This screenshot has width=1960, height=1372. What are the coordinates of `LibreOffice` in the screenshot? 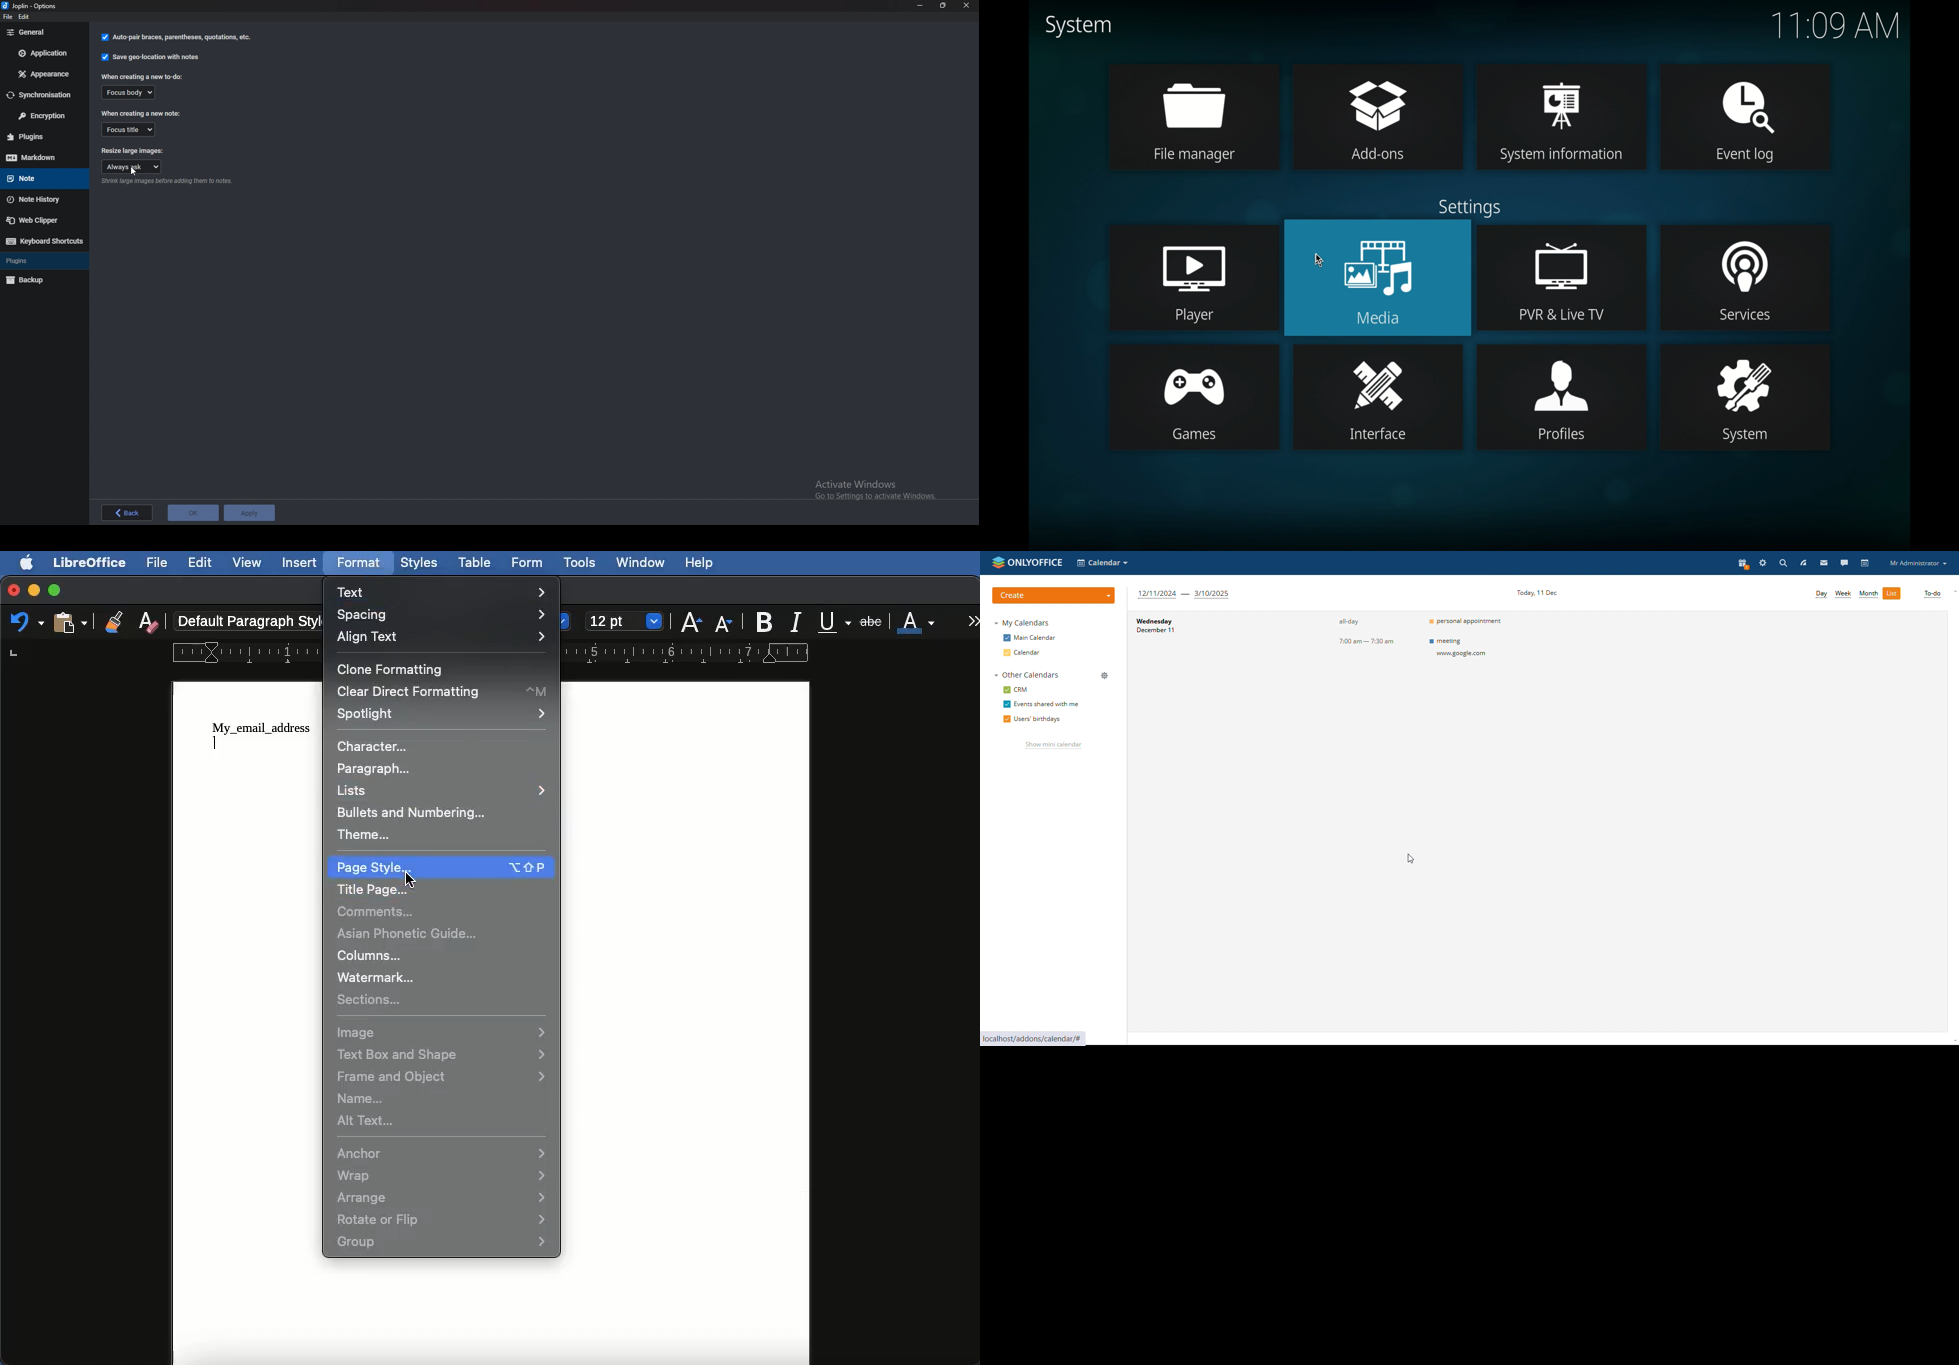 It's located at (89, 562).